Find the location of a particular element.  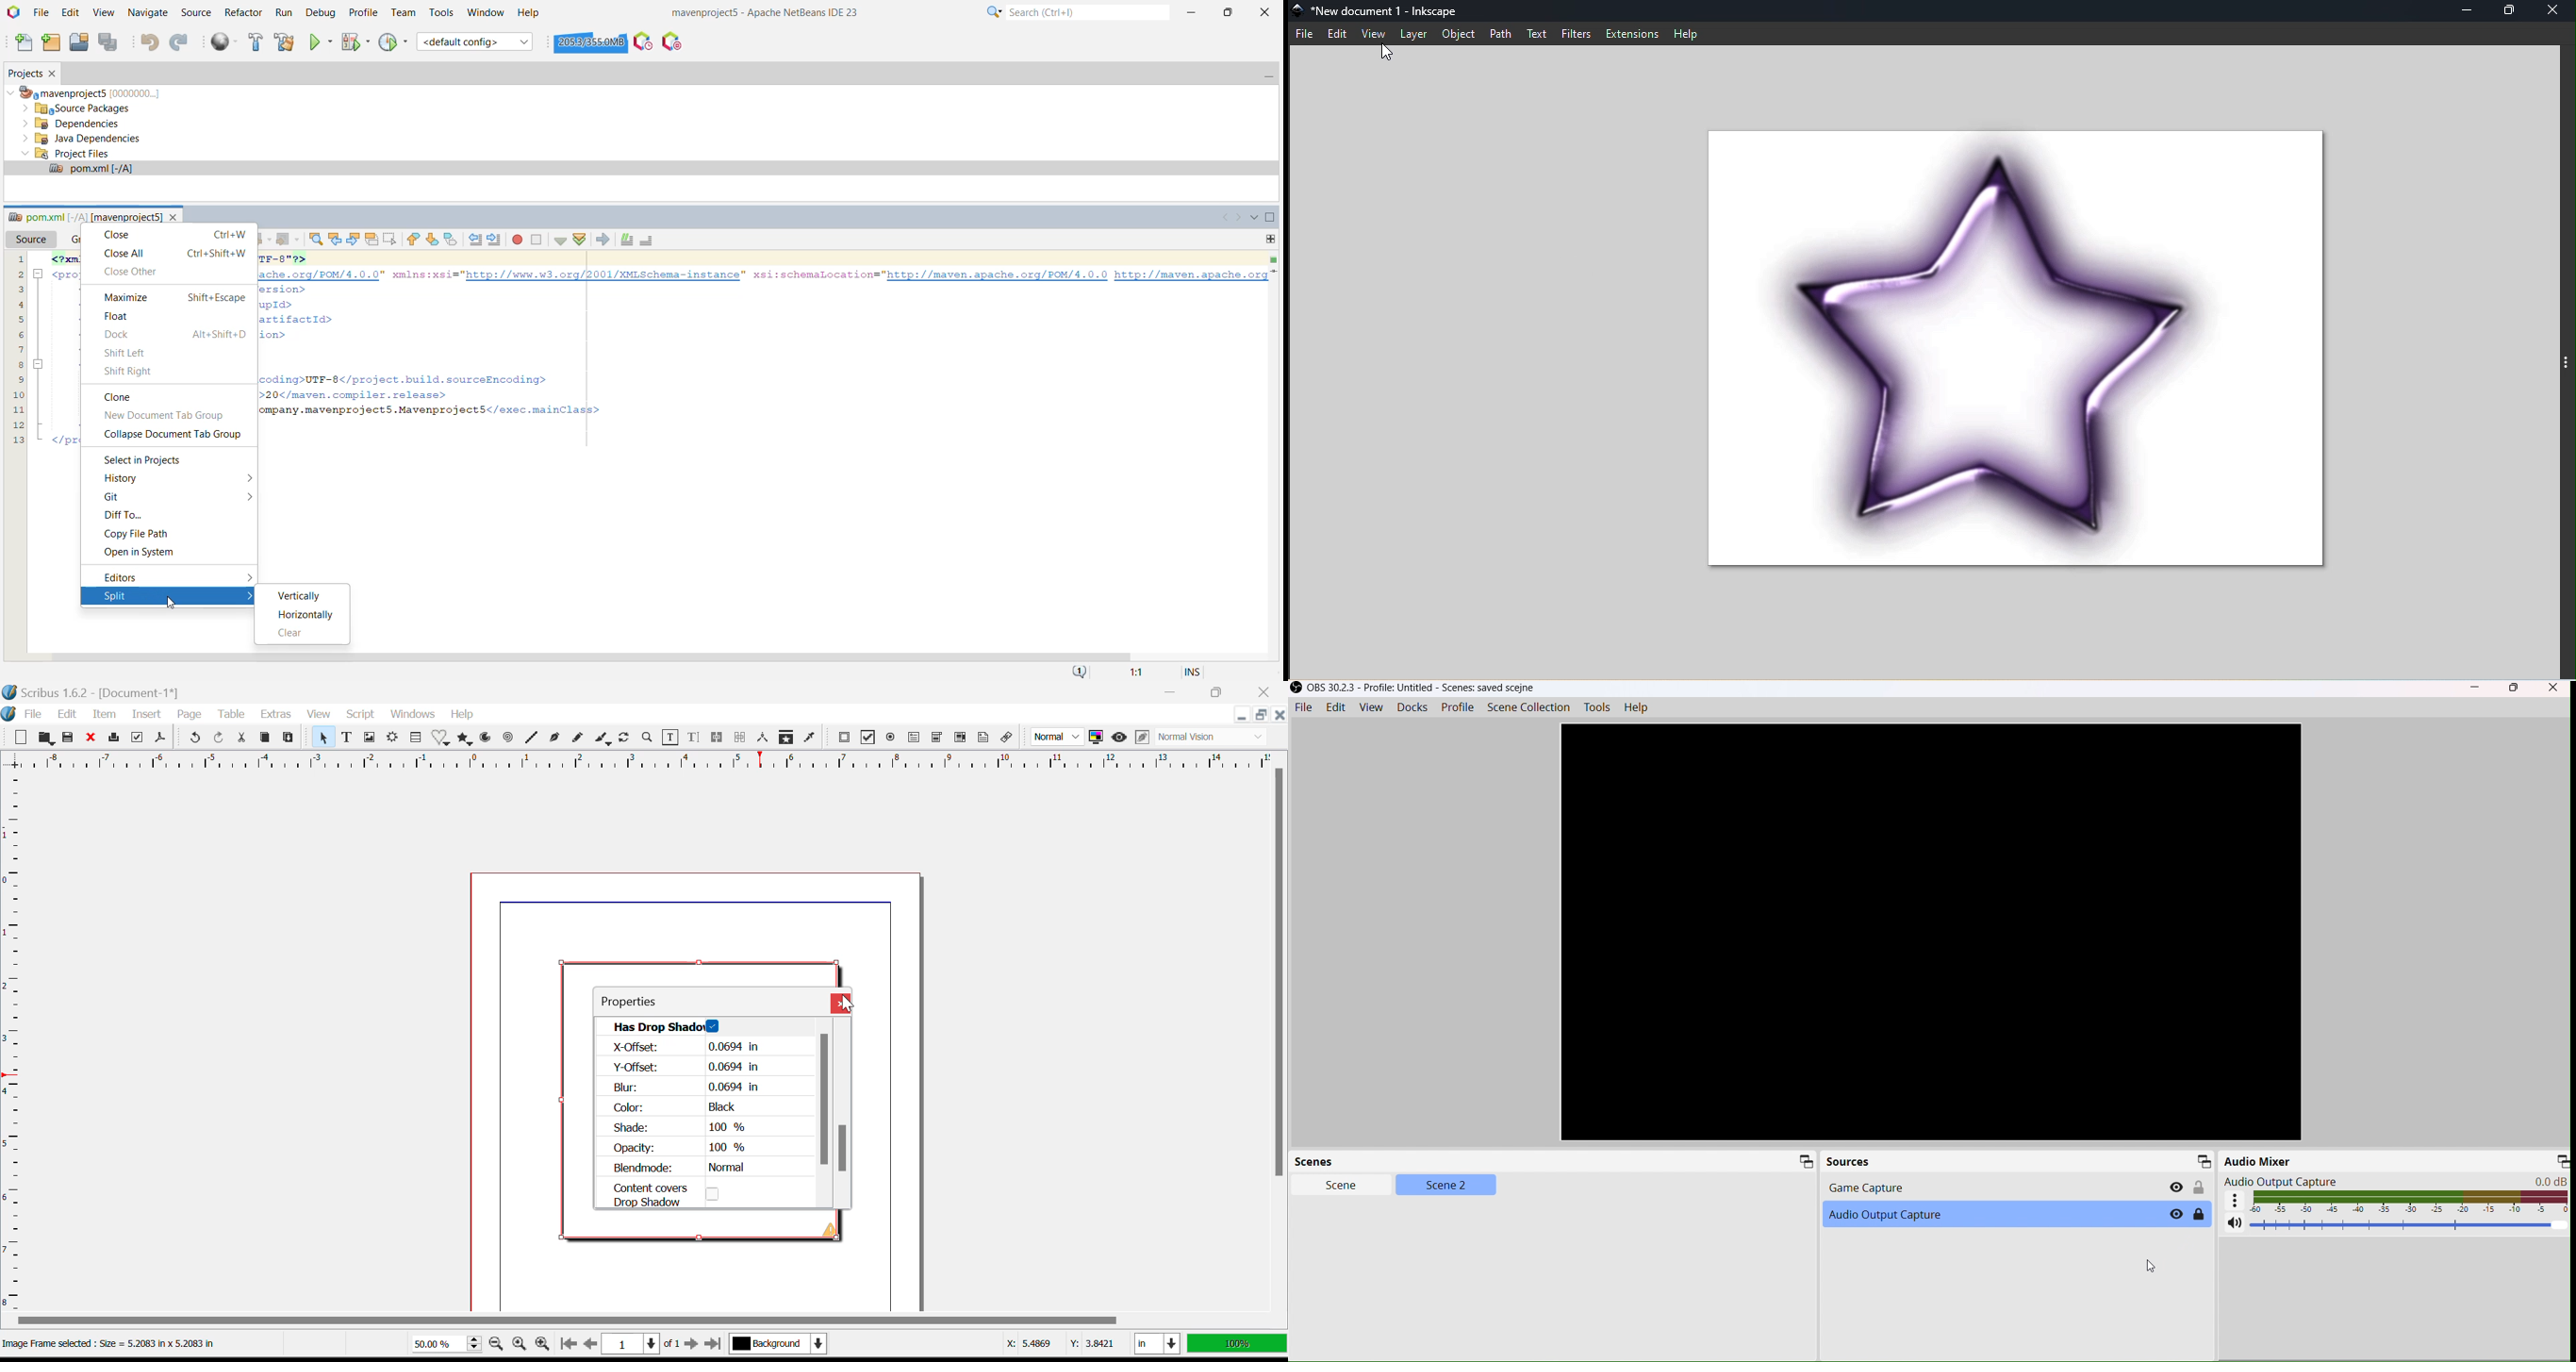

Filters is located at coordinates (1576, 32).